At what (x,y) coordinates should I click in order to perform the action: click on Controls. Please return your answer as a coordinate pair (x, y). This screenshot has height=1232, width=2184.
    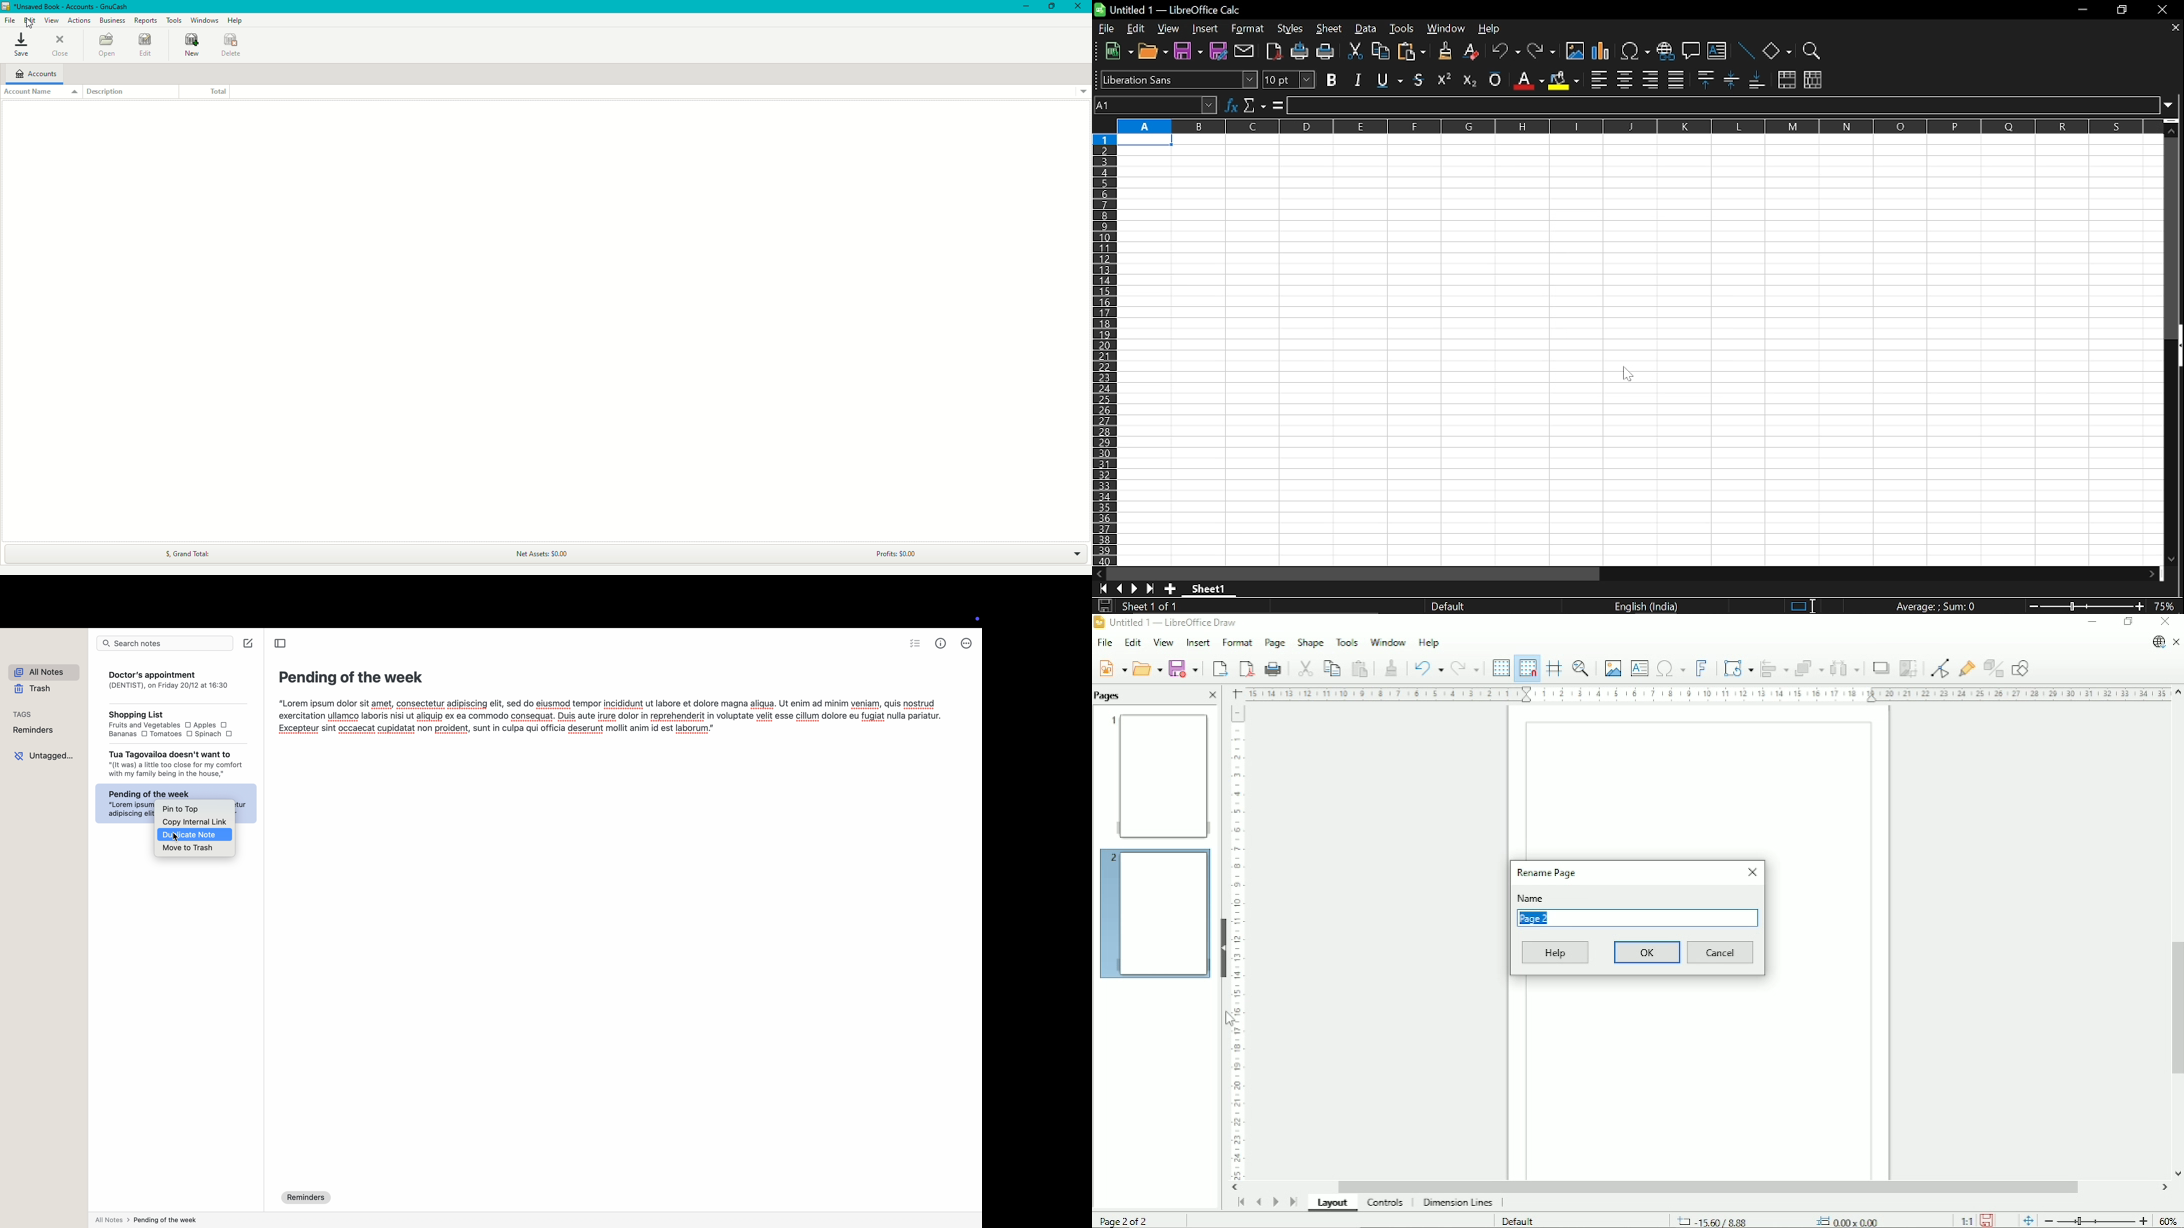
    Looking at the image, I should click on (1387, 1203).